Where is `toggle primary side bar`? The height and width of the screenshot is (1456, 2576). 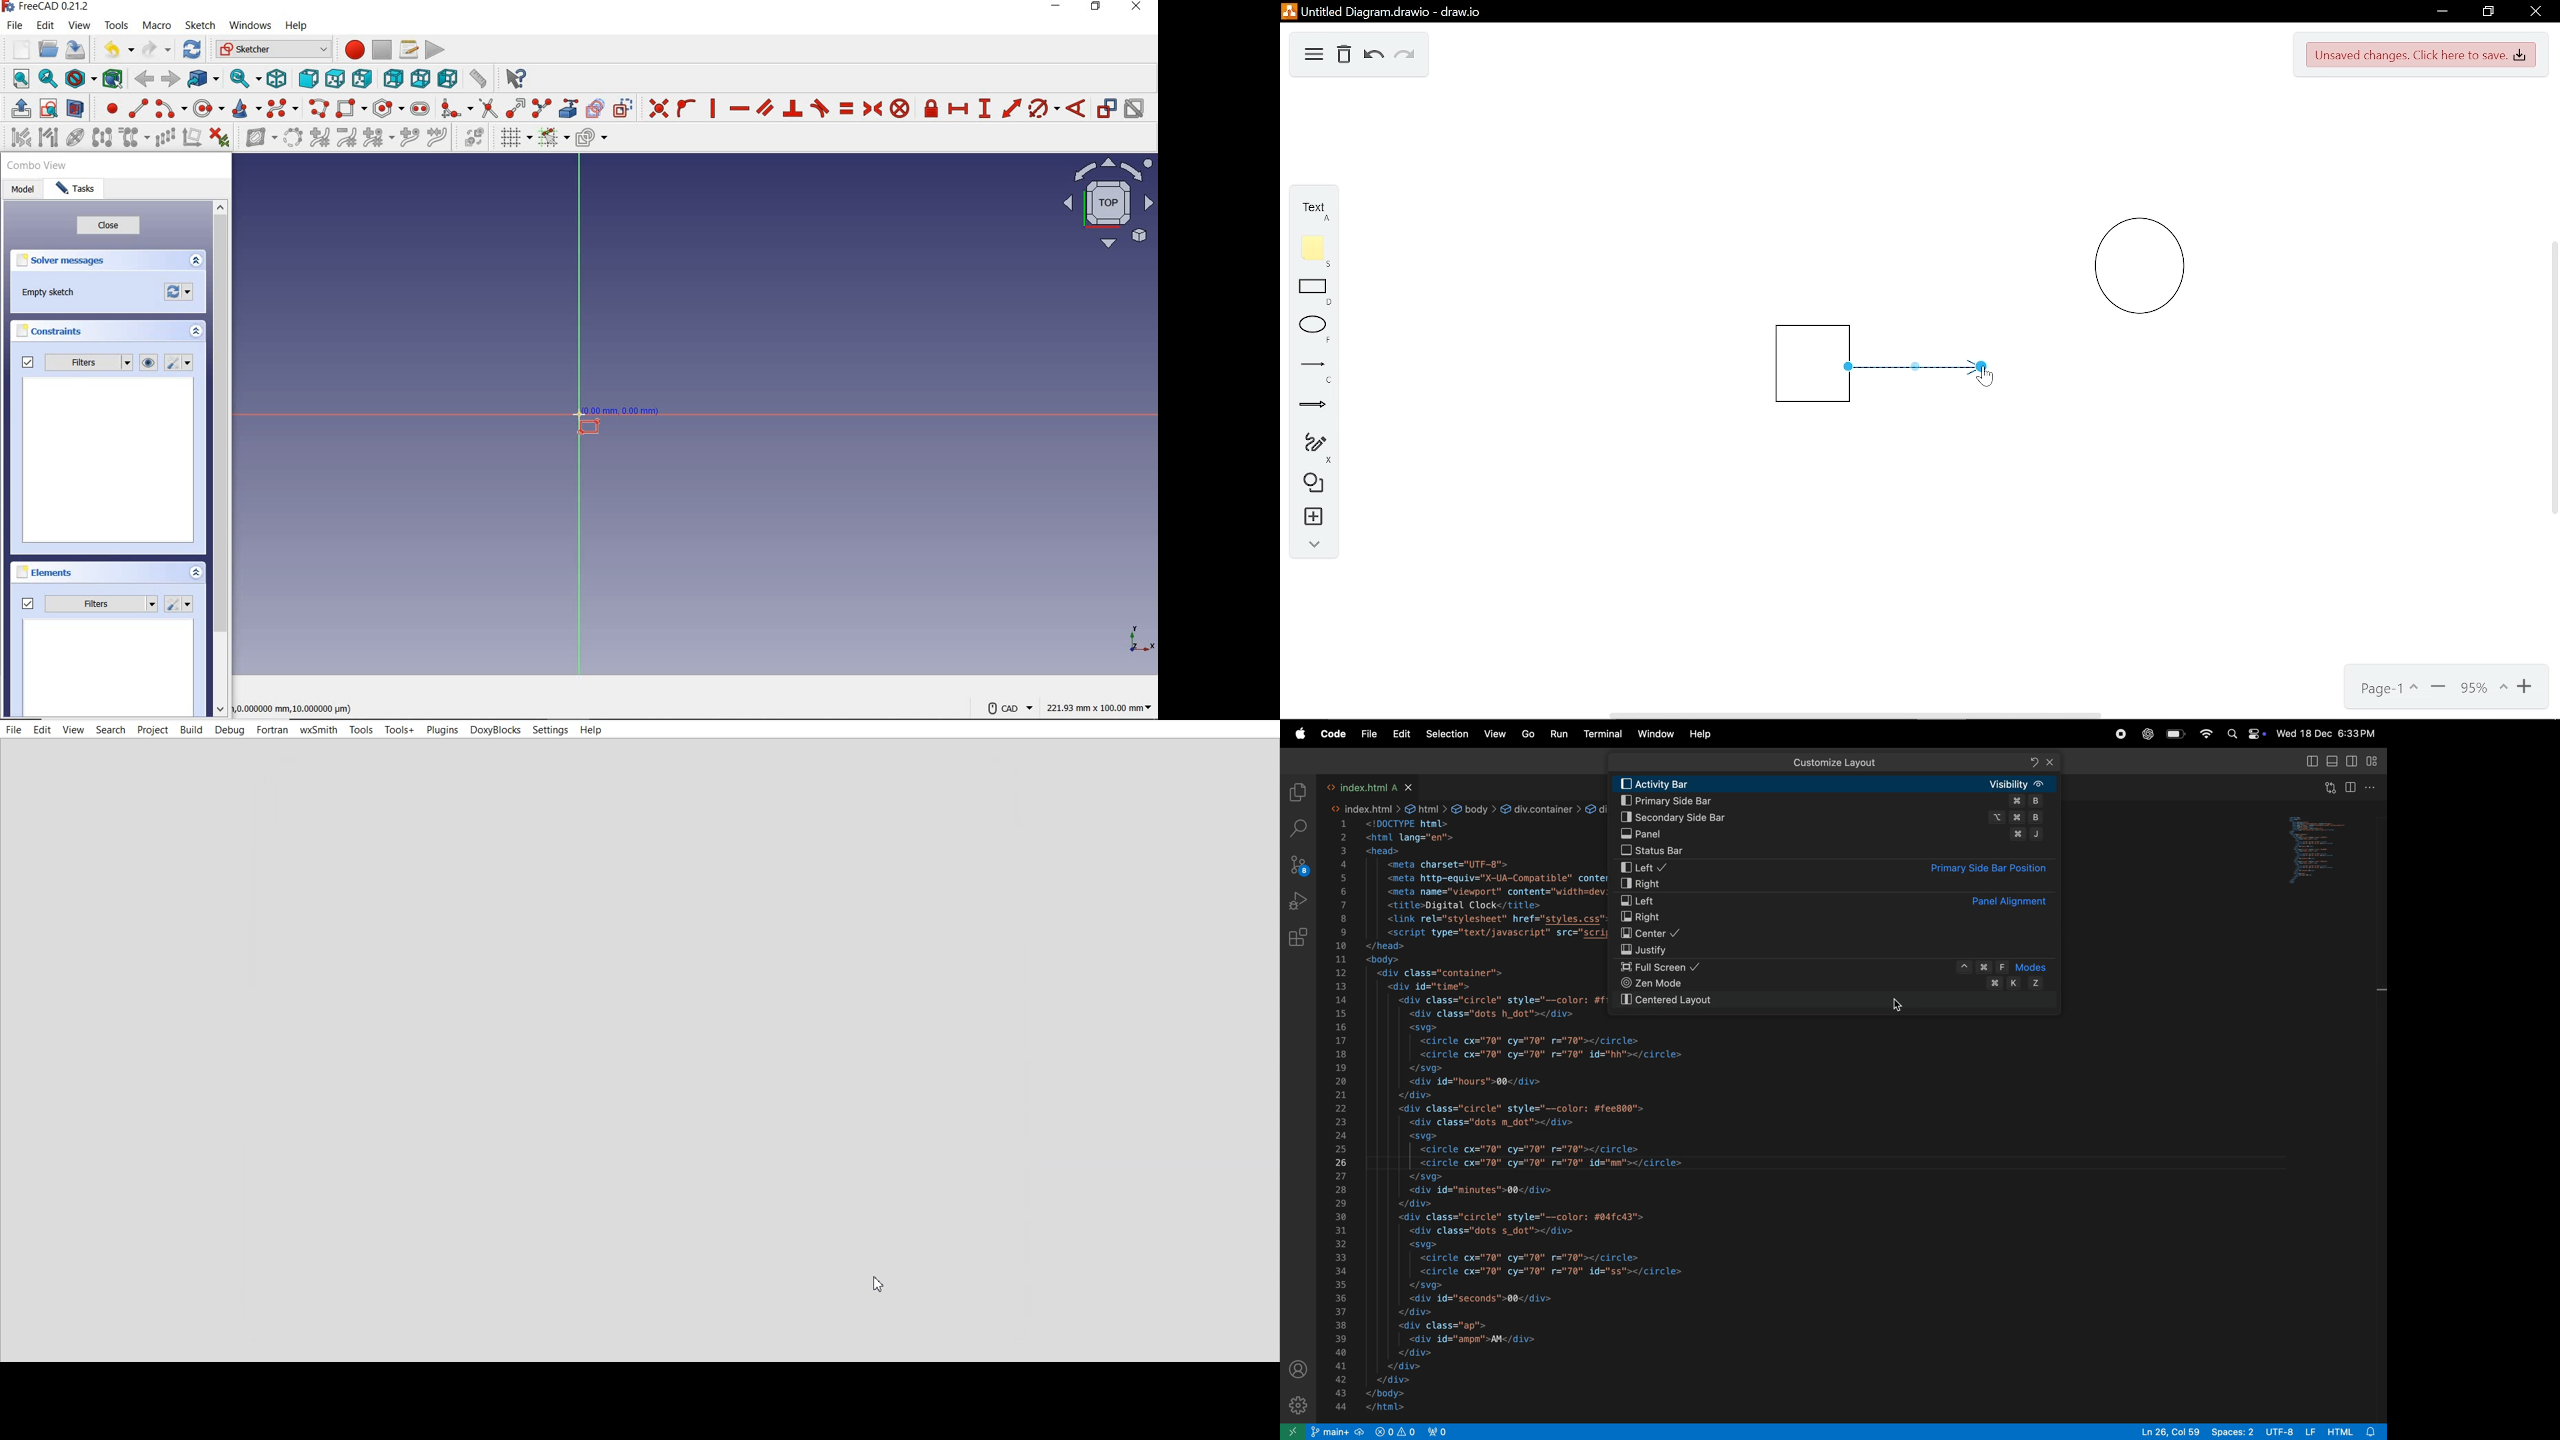
toggle primary side bar is located at coordinates (2311, 761).